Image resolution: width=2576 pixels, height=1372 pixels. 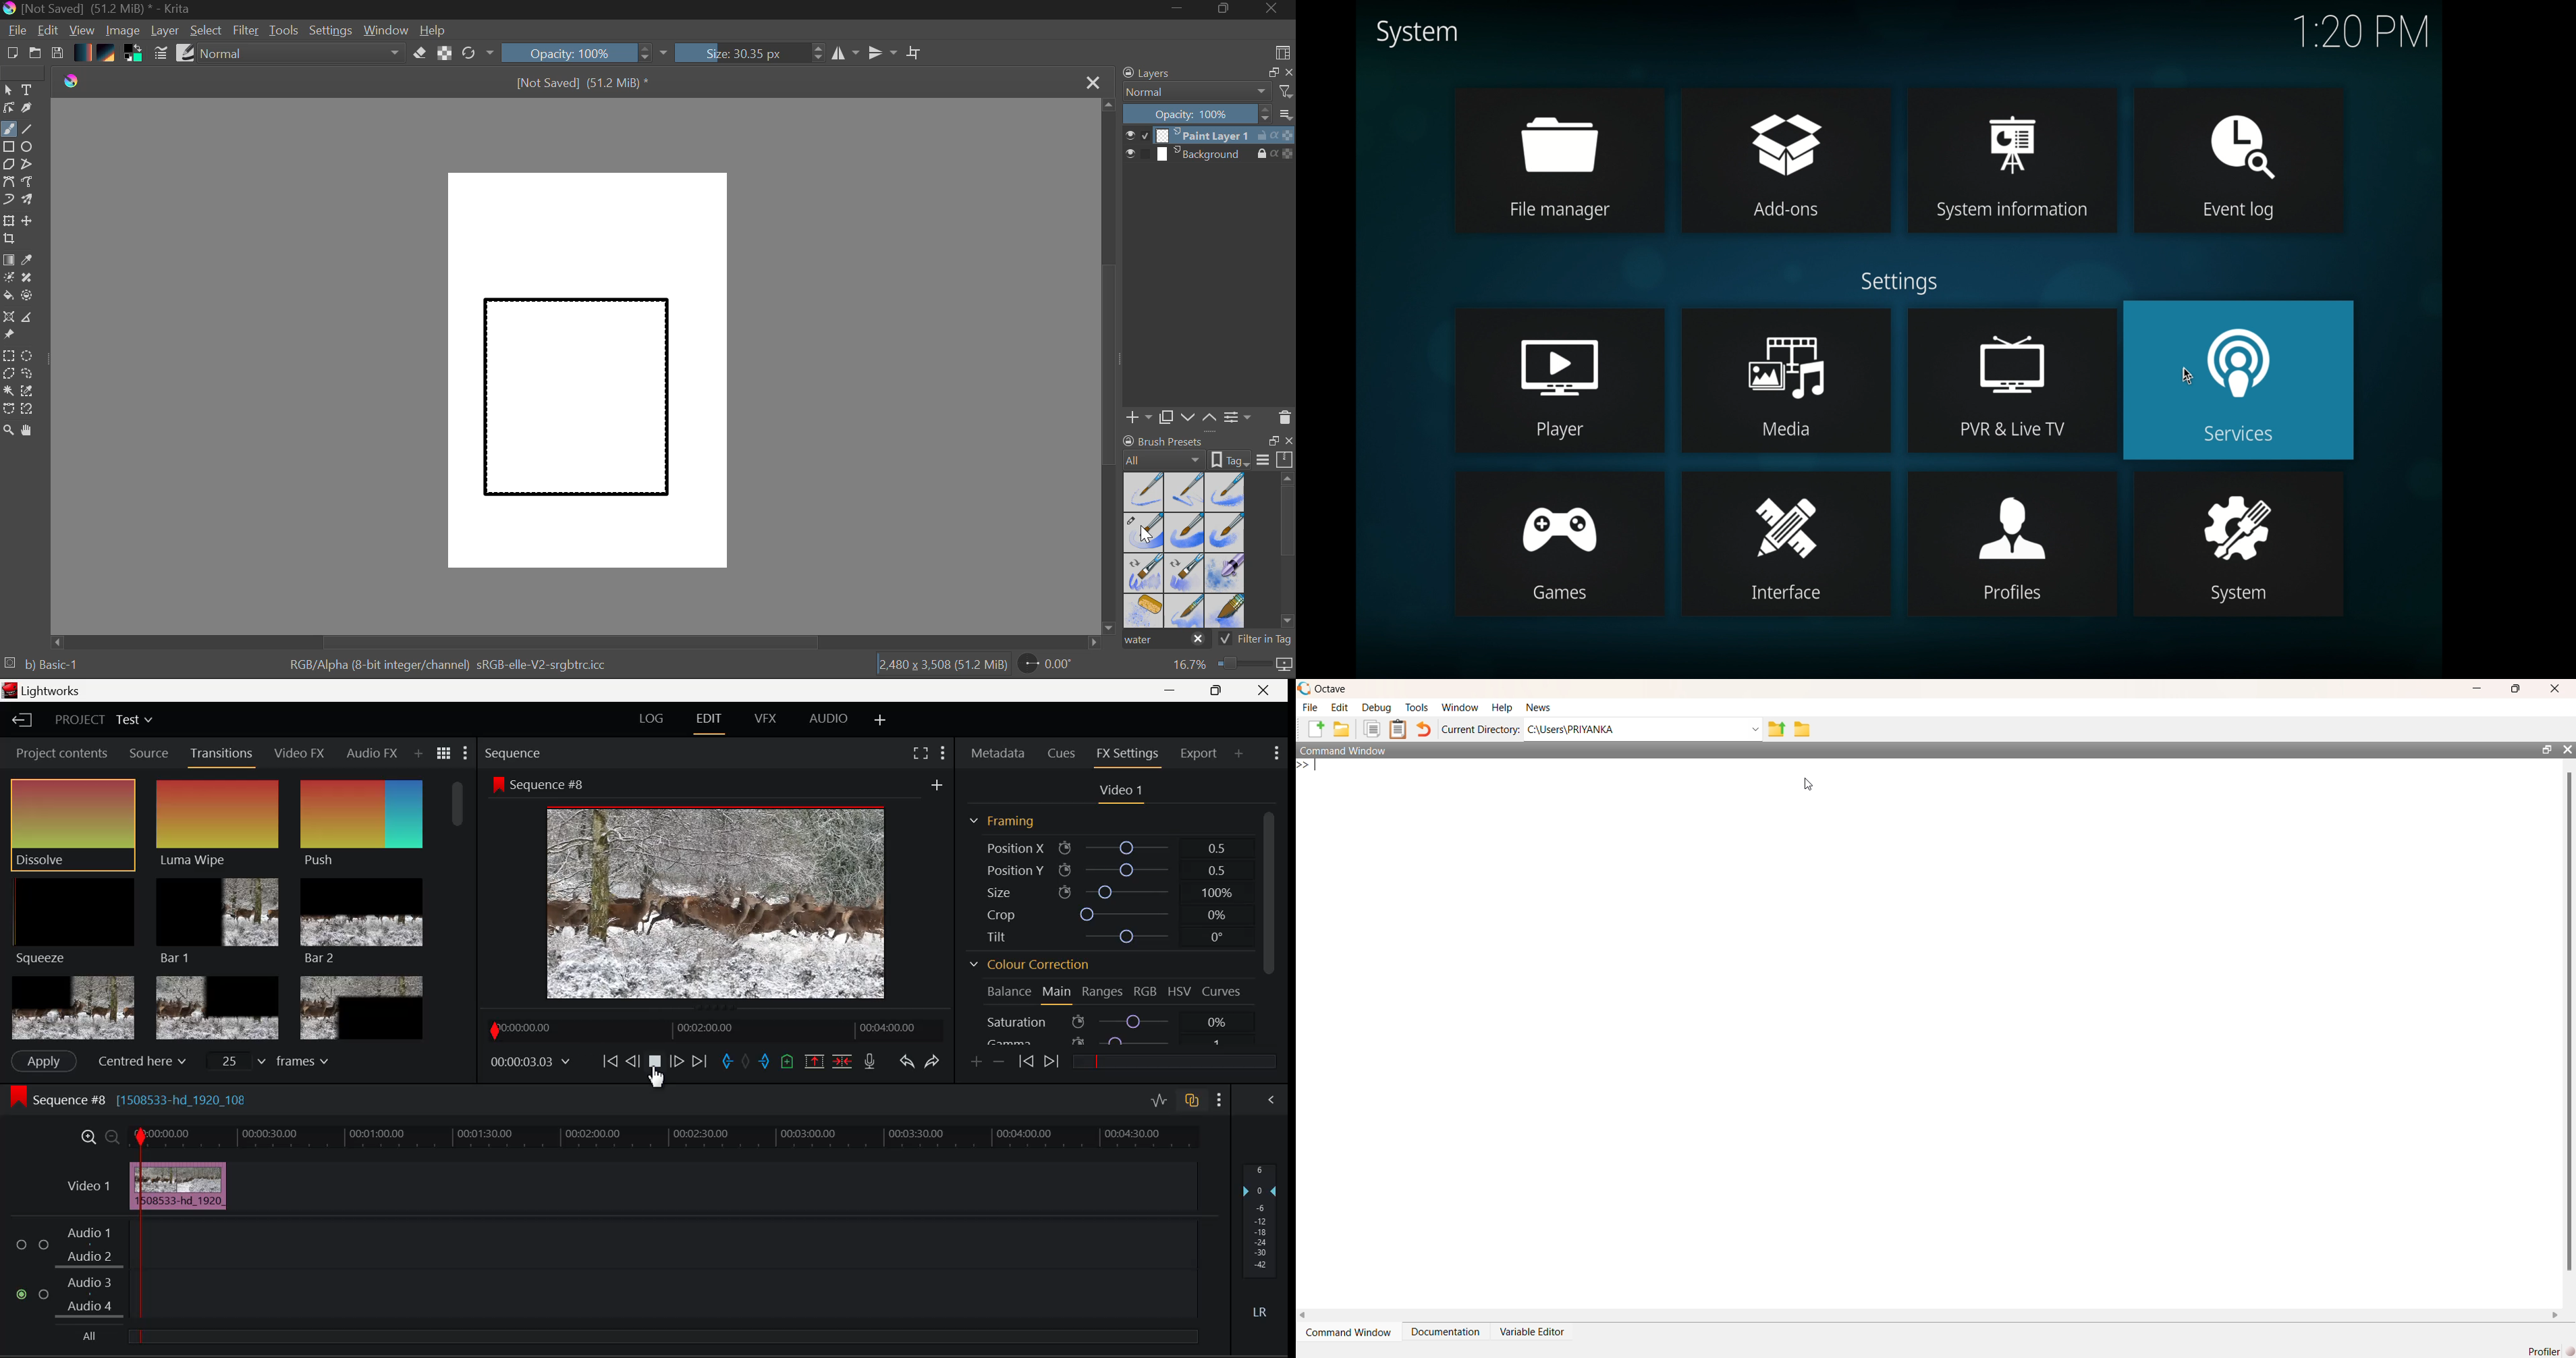 What do you see at coordinates (44, 1061) in the screenshot?
I see `Apply` at bounding box center [44, 1061].